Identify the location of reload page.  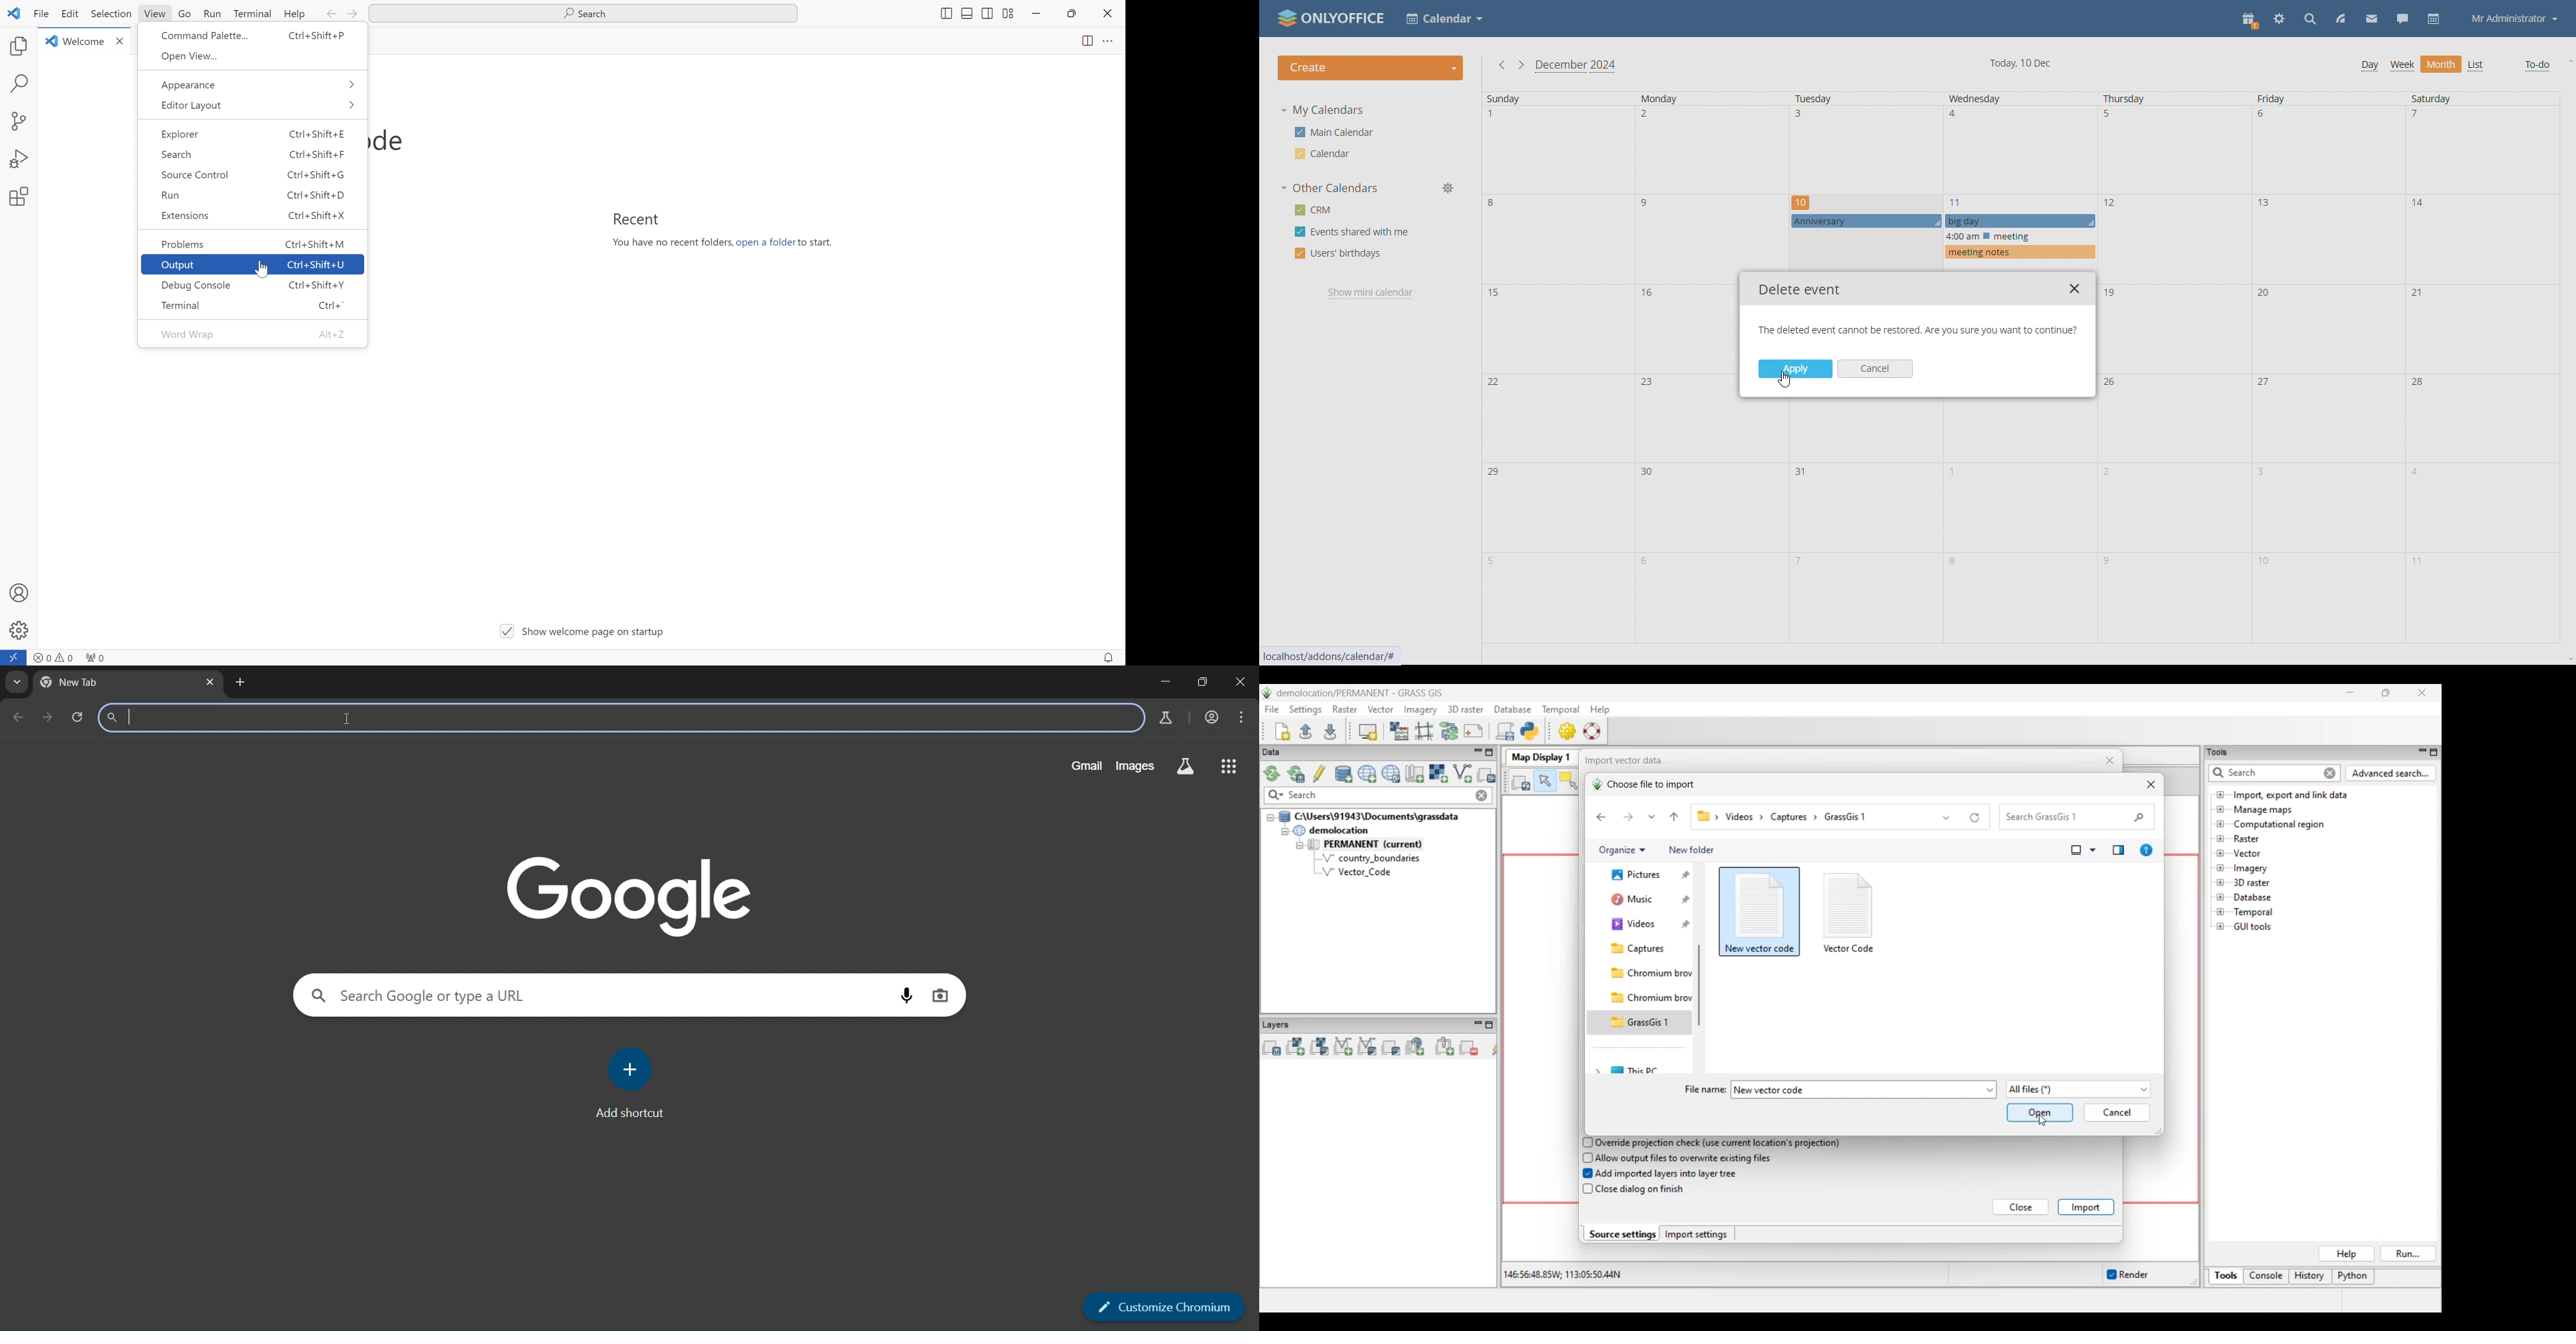
(81, 718).